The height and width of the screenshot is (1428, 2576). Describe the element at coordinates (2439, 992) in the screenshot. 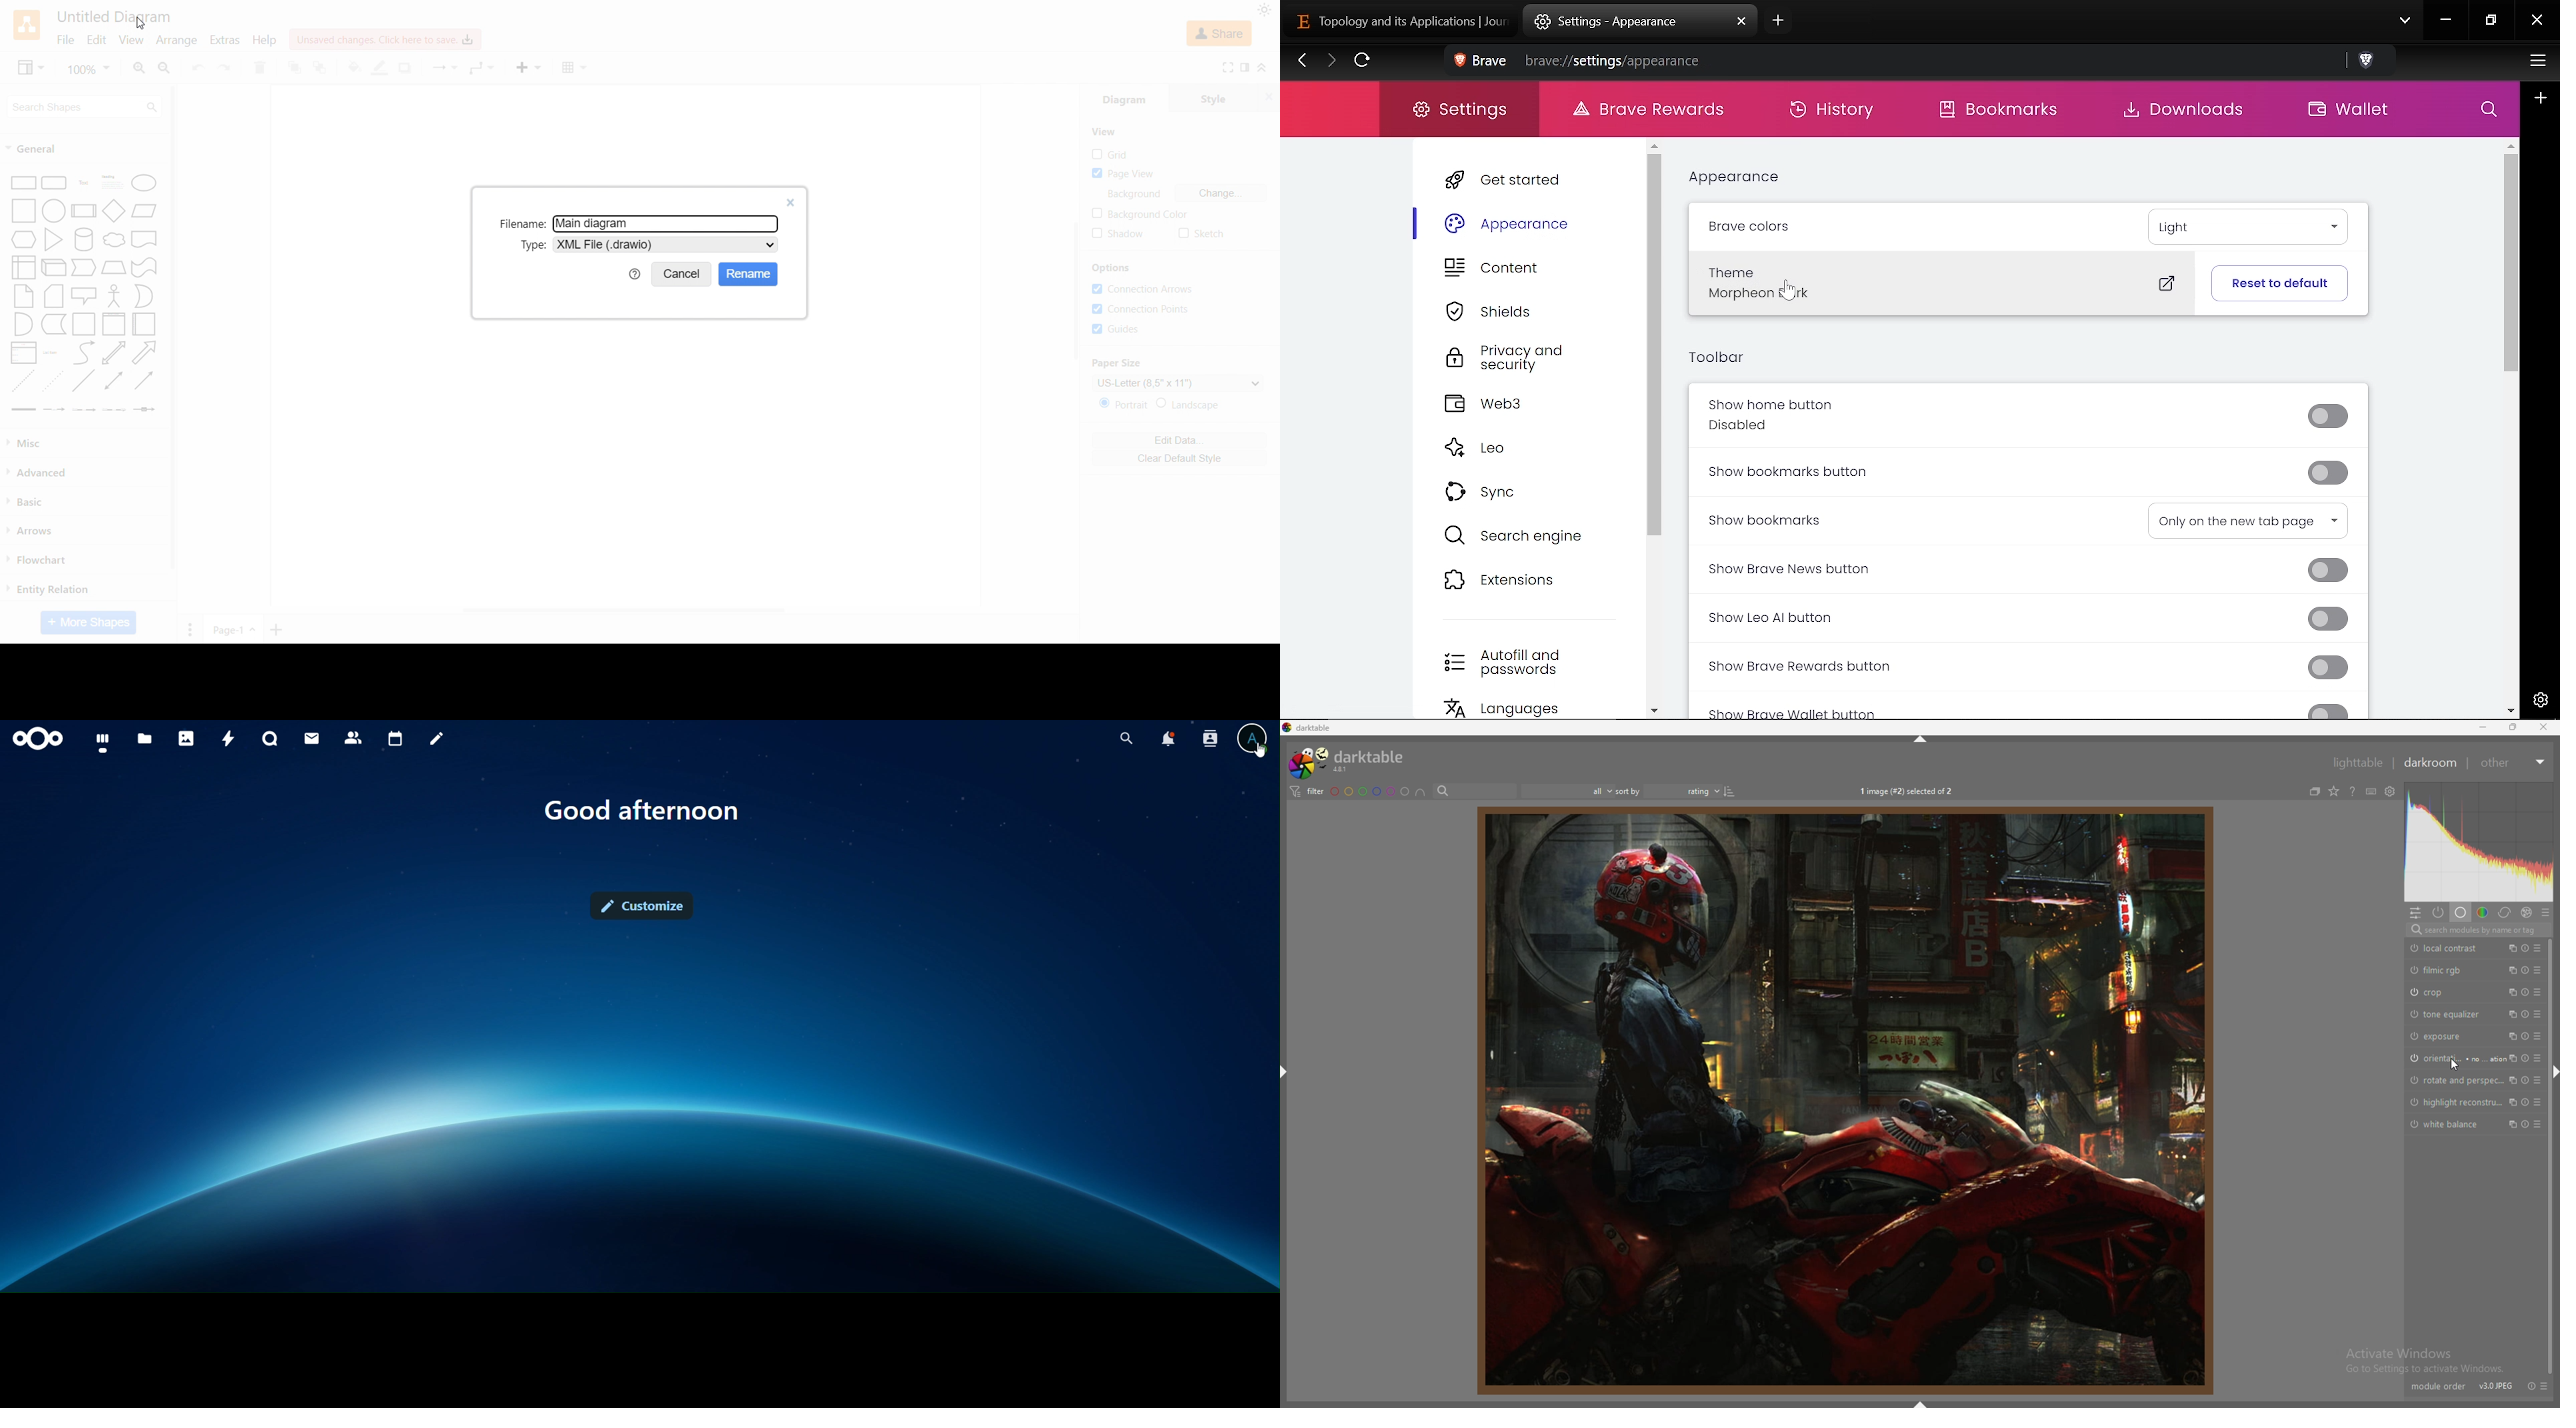

I see `crop` at that location.